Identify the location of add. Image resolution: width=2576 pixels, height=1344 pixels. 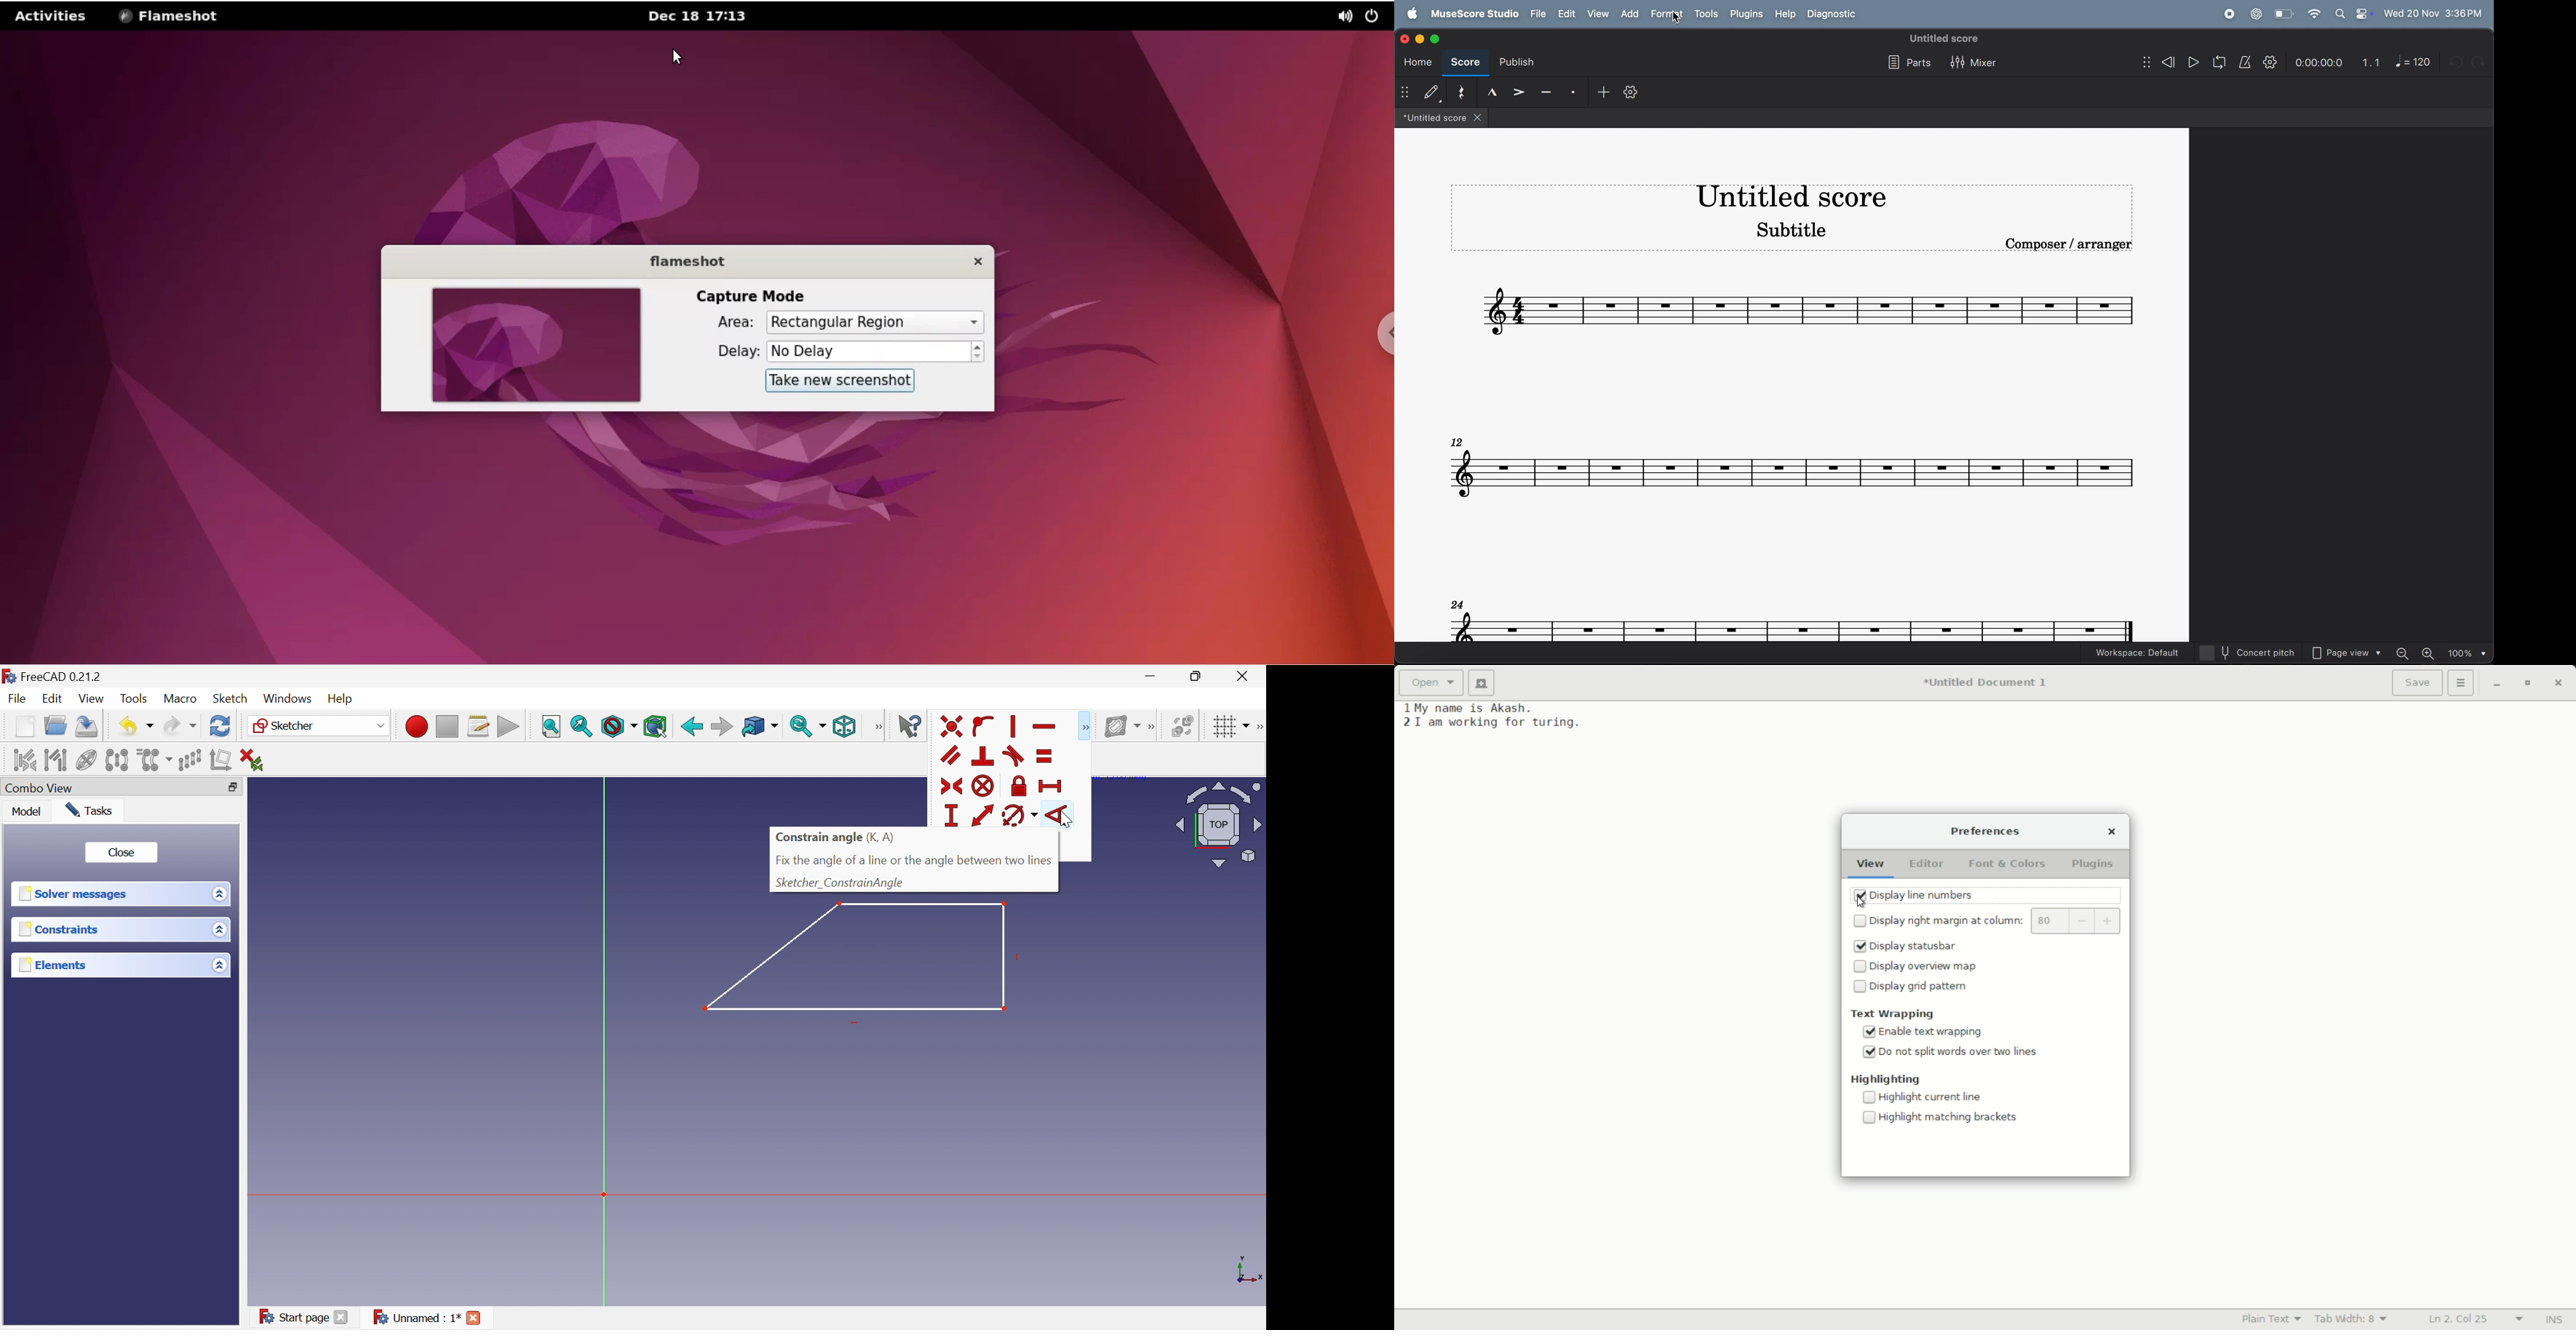
(1600, 93).